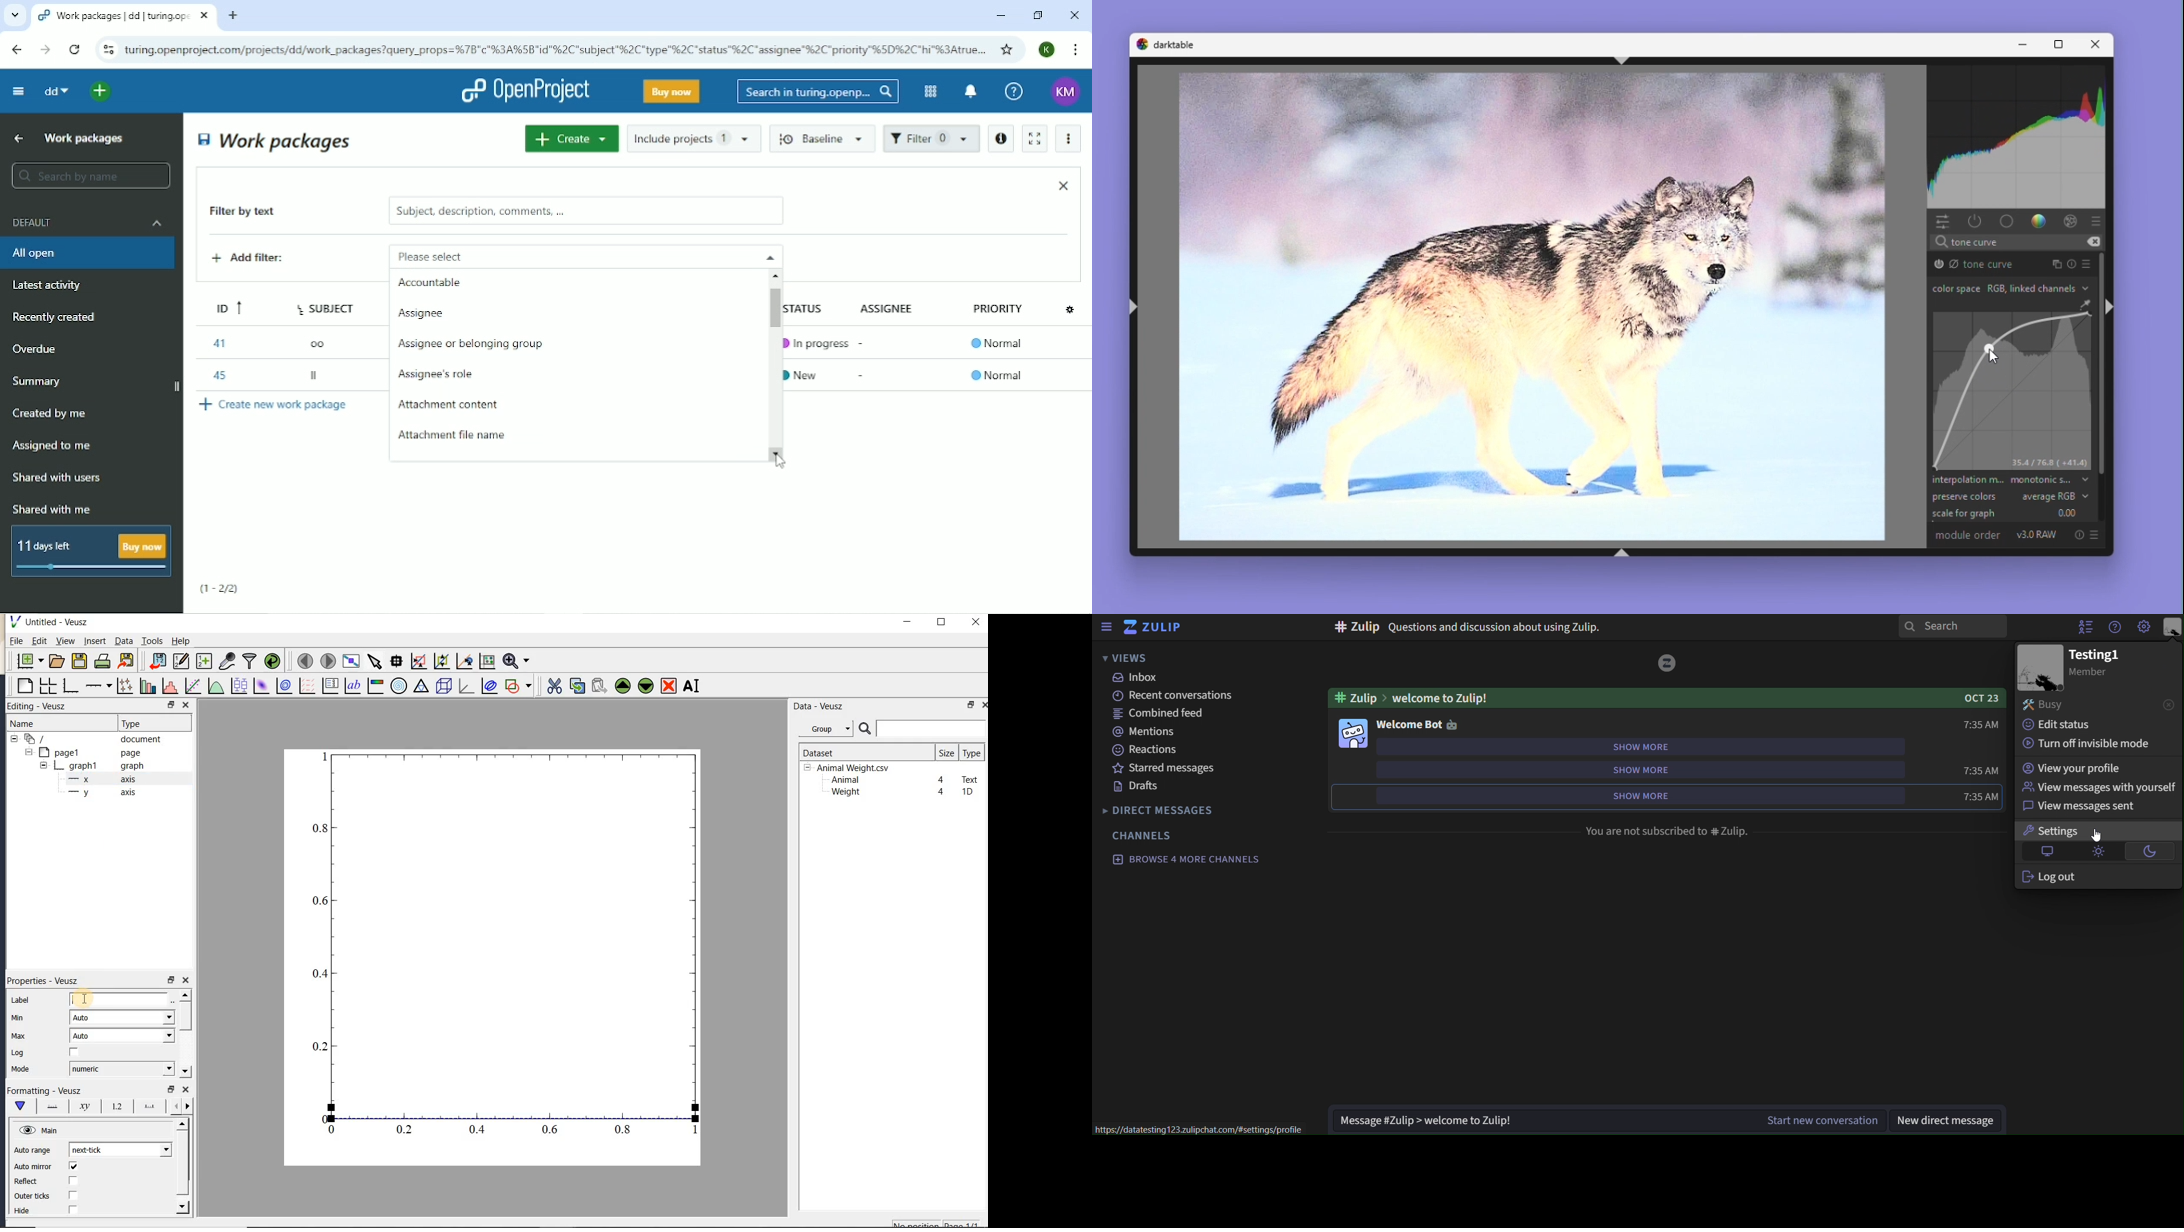 The height and width of the screenshot is (1232, 2184). Describe the element at coordinates (488, 685) in the screenshot. I see `plot covariance ellipses` at that location.